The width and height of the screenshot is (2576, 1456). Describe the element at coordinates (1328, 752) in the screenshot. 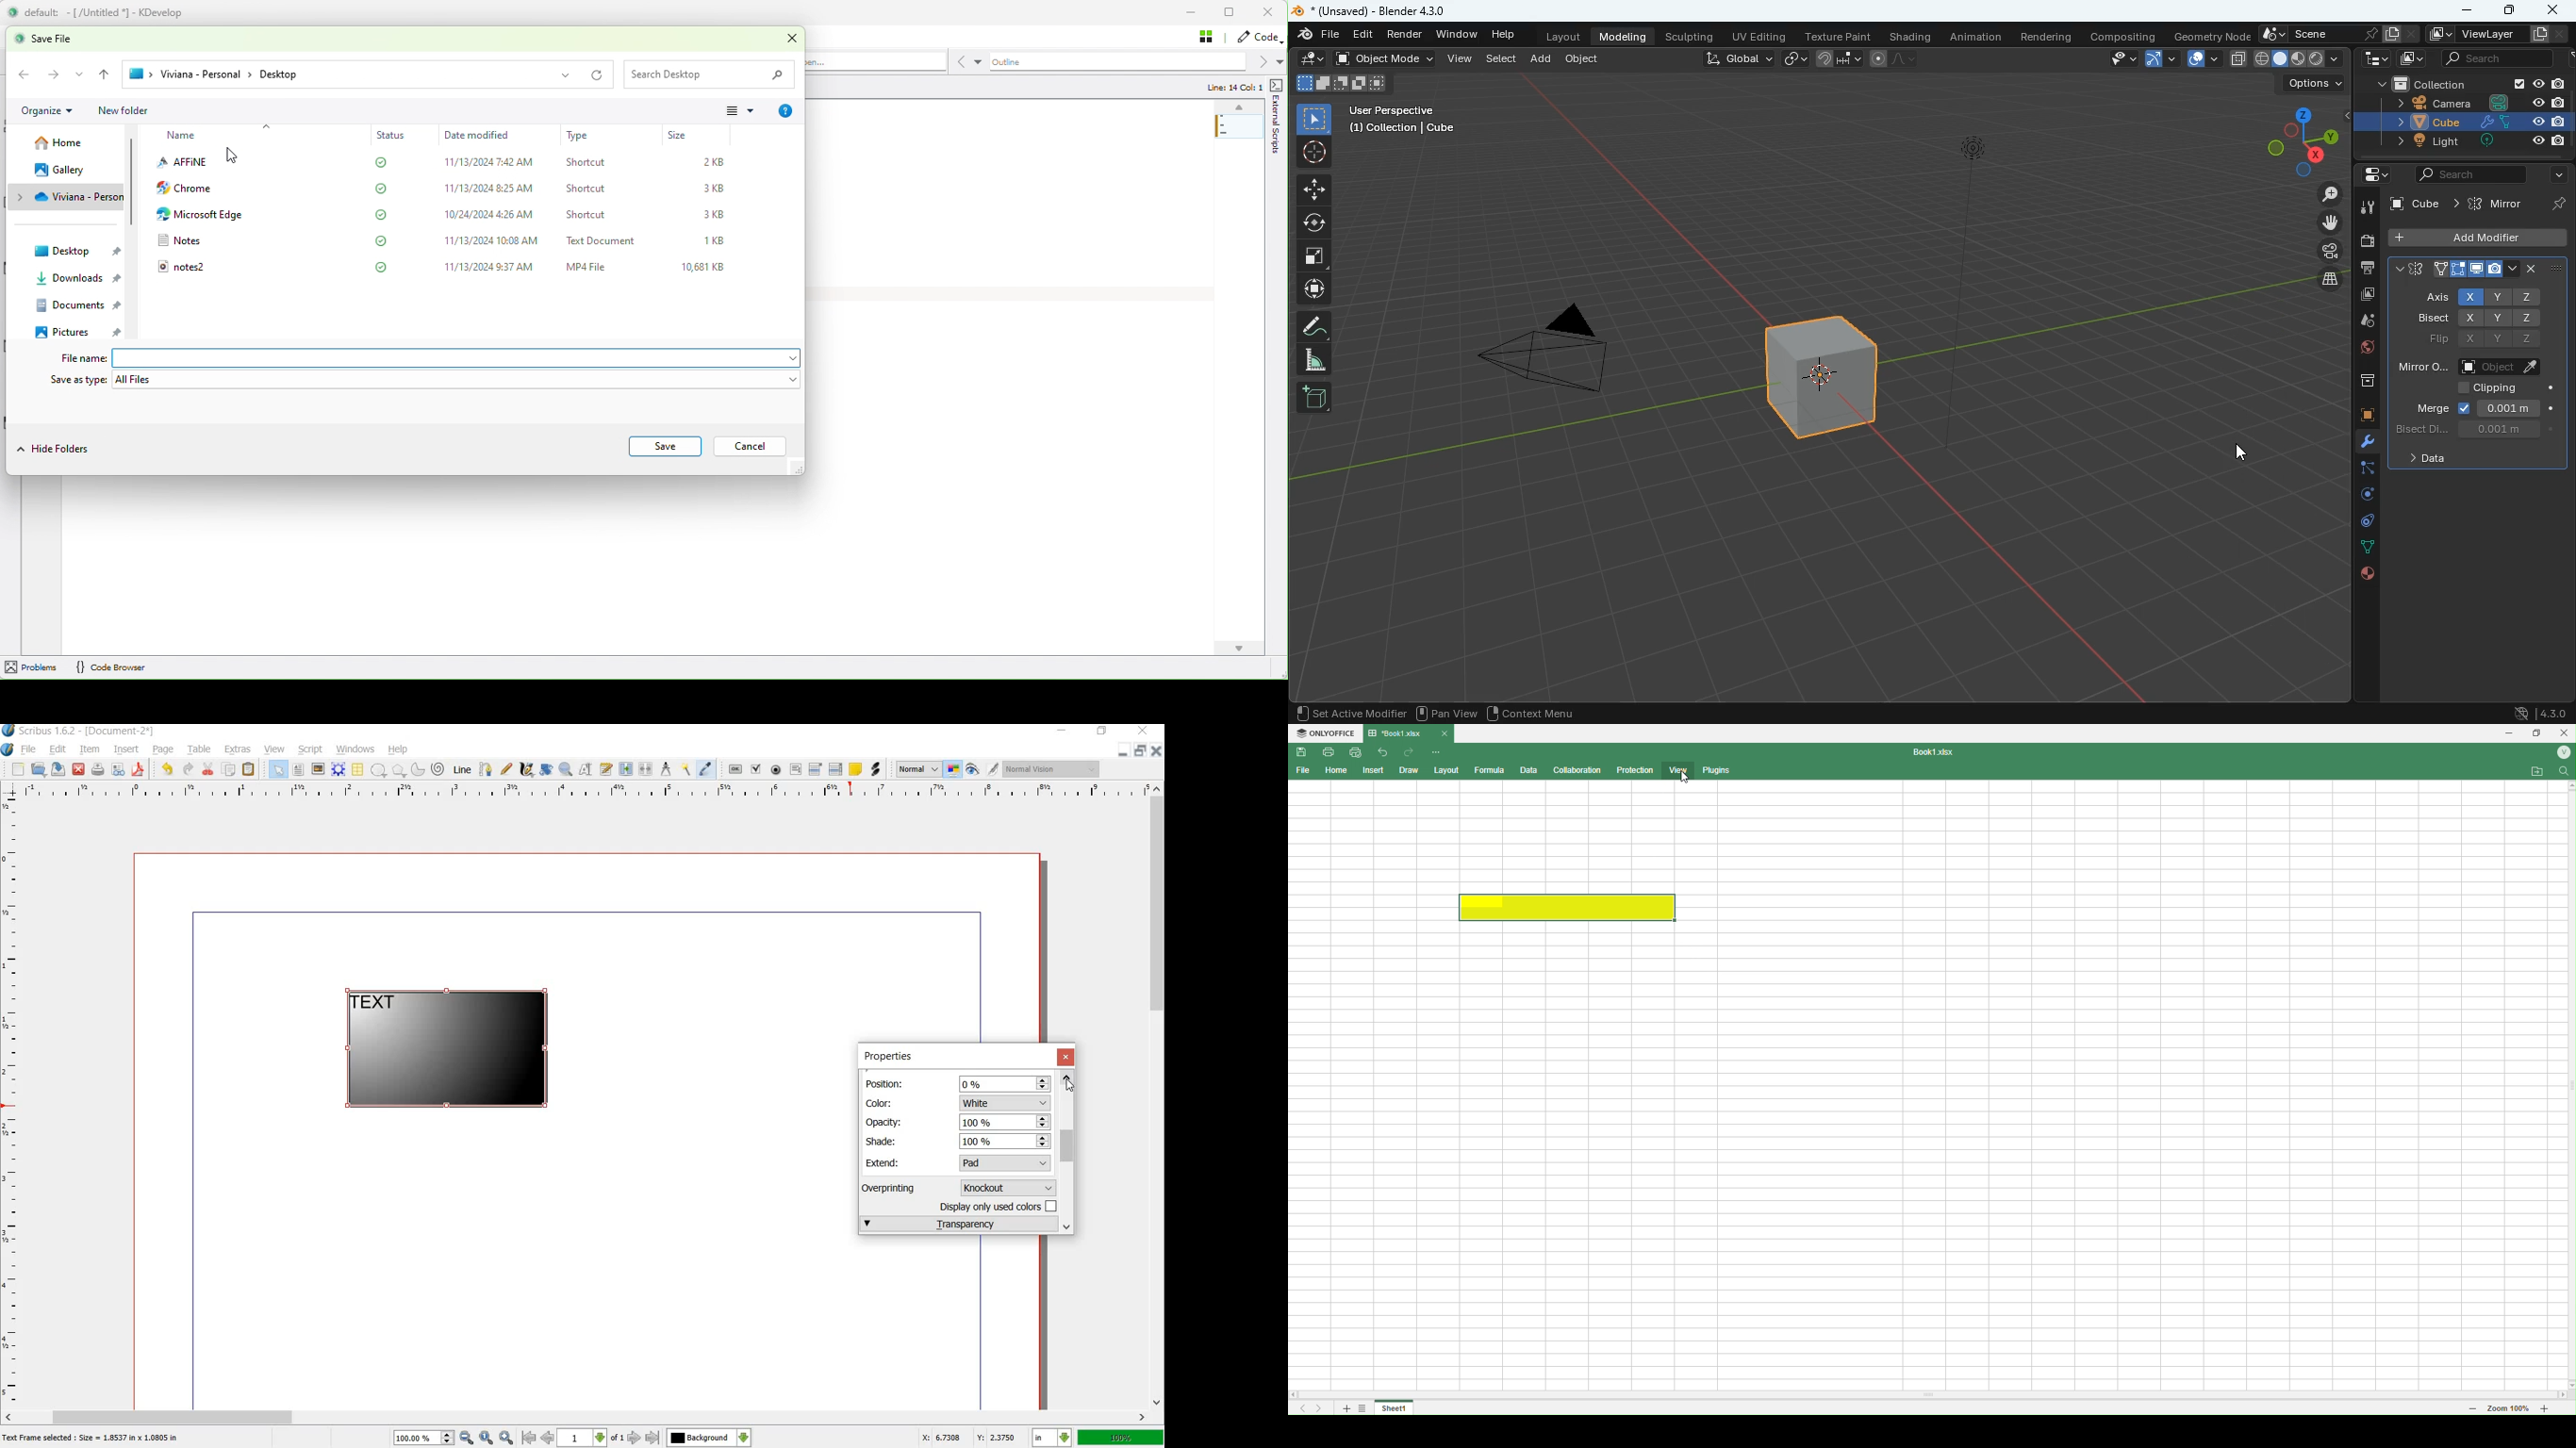

I see `Print` at that location.